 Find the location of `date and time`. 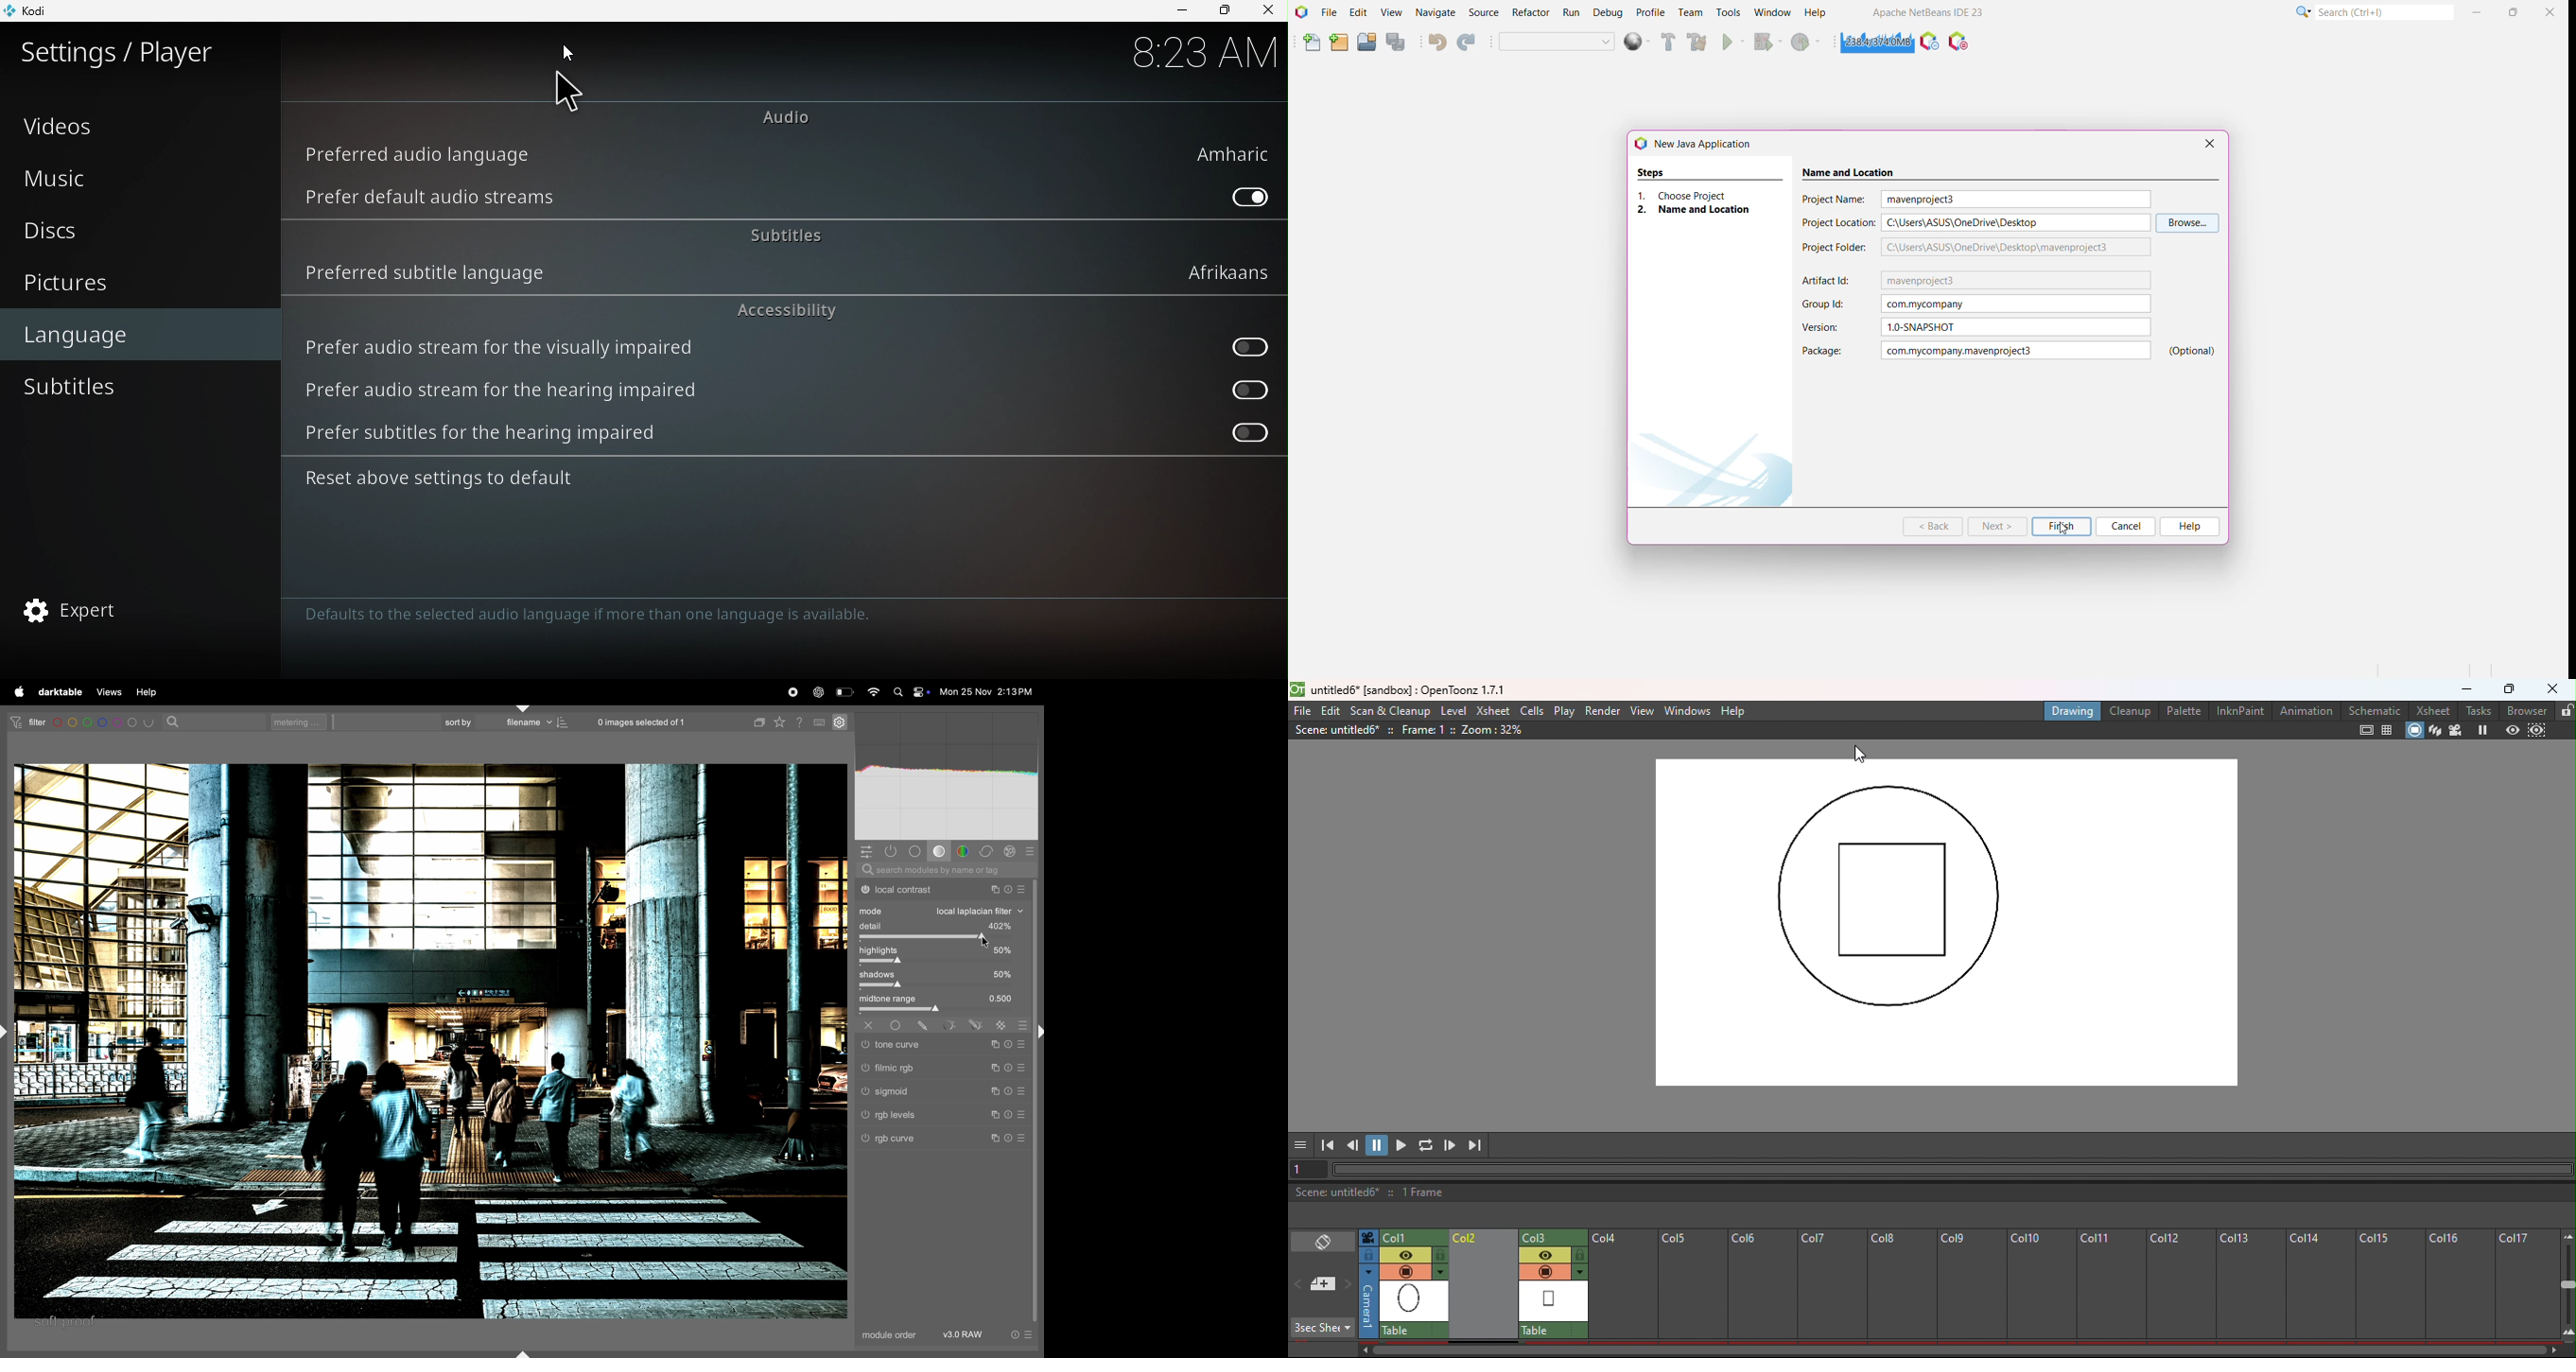

date and time is located at coordinates (988, 692).